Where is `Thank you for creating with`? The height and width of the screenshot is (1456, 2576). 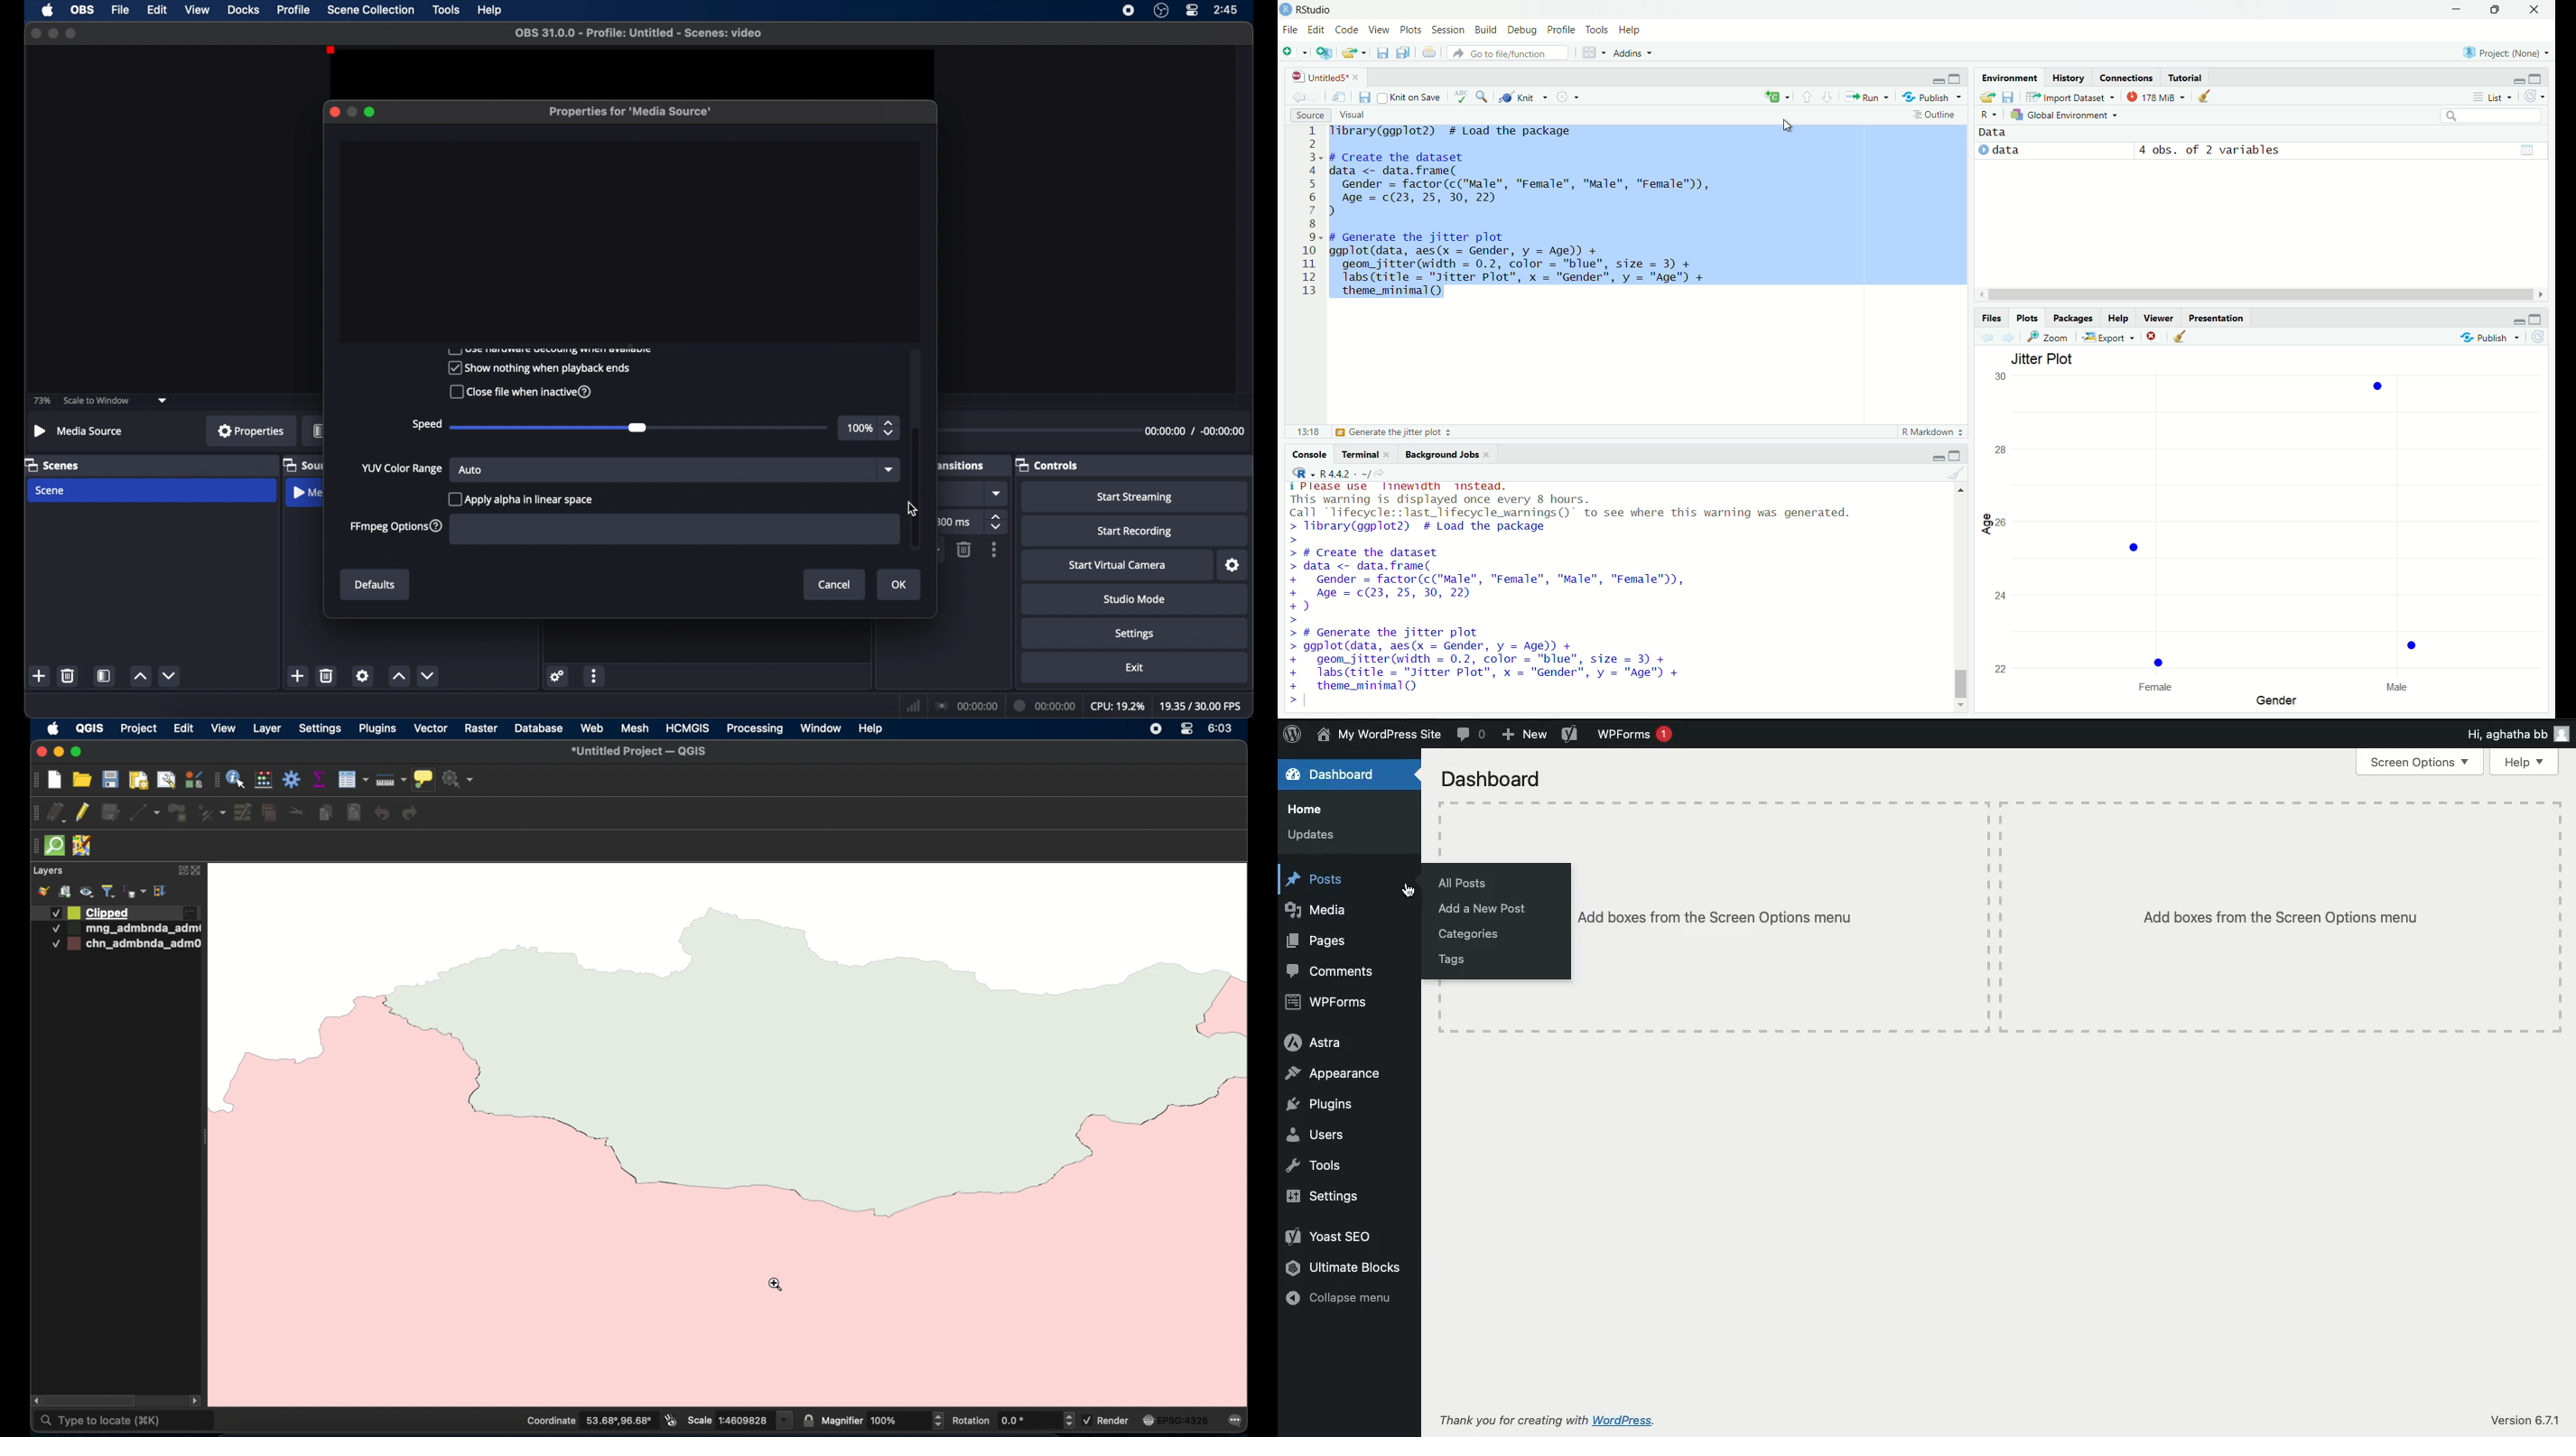 Thank you for creating with is located at coordinates (1513, 1420).